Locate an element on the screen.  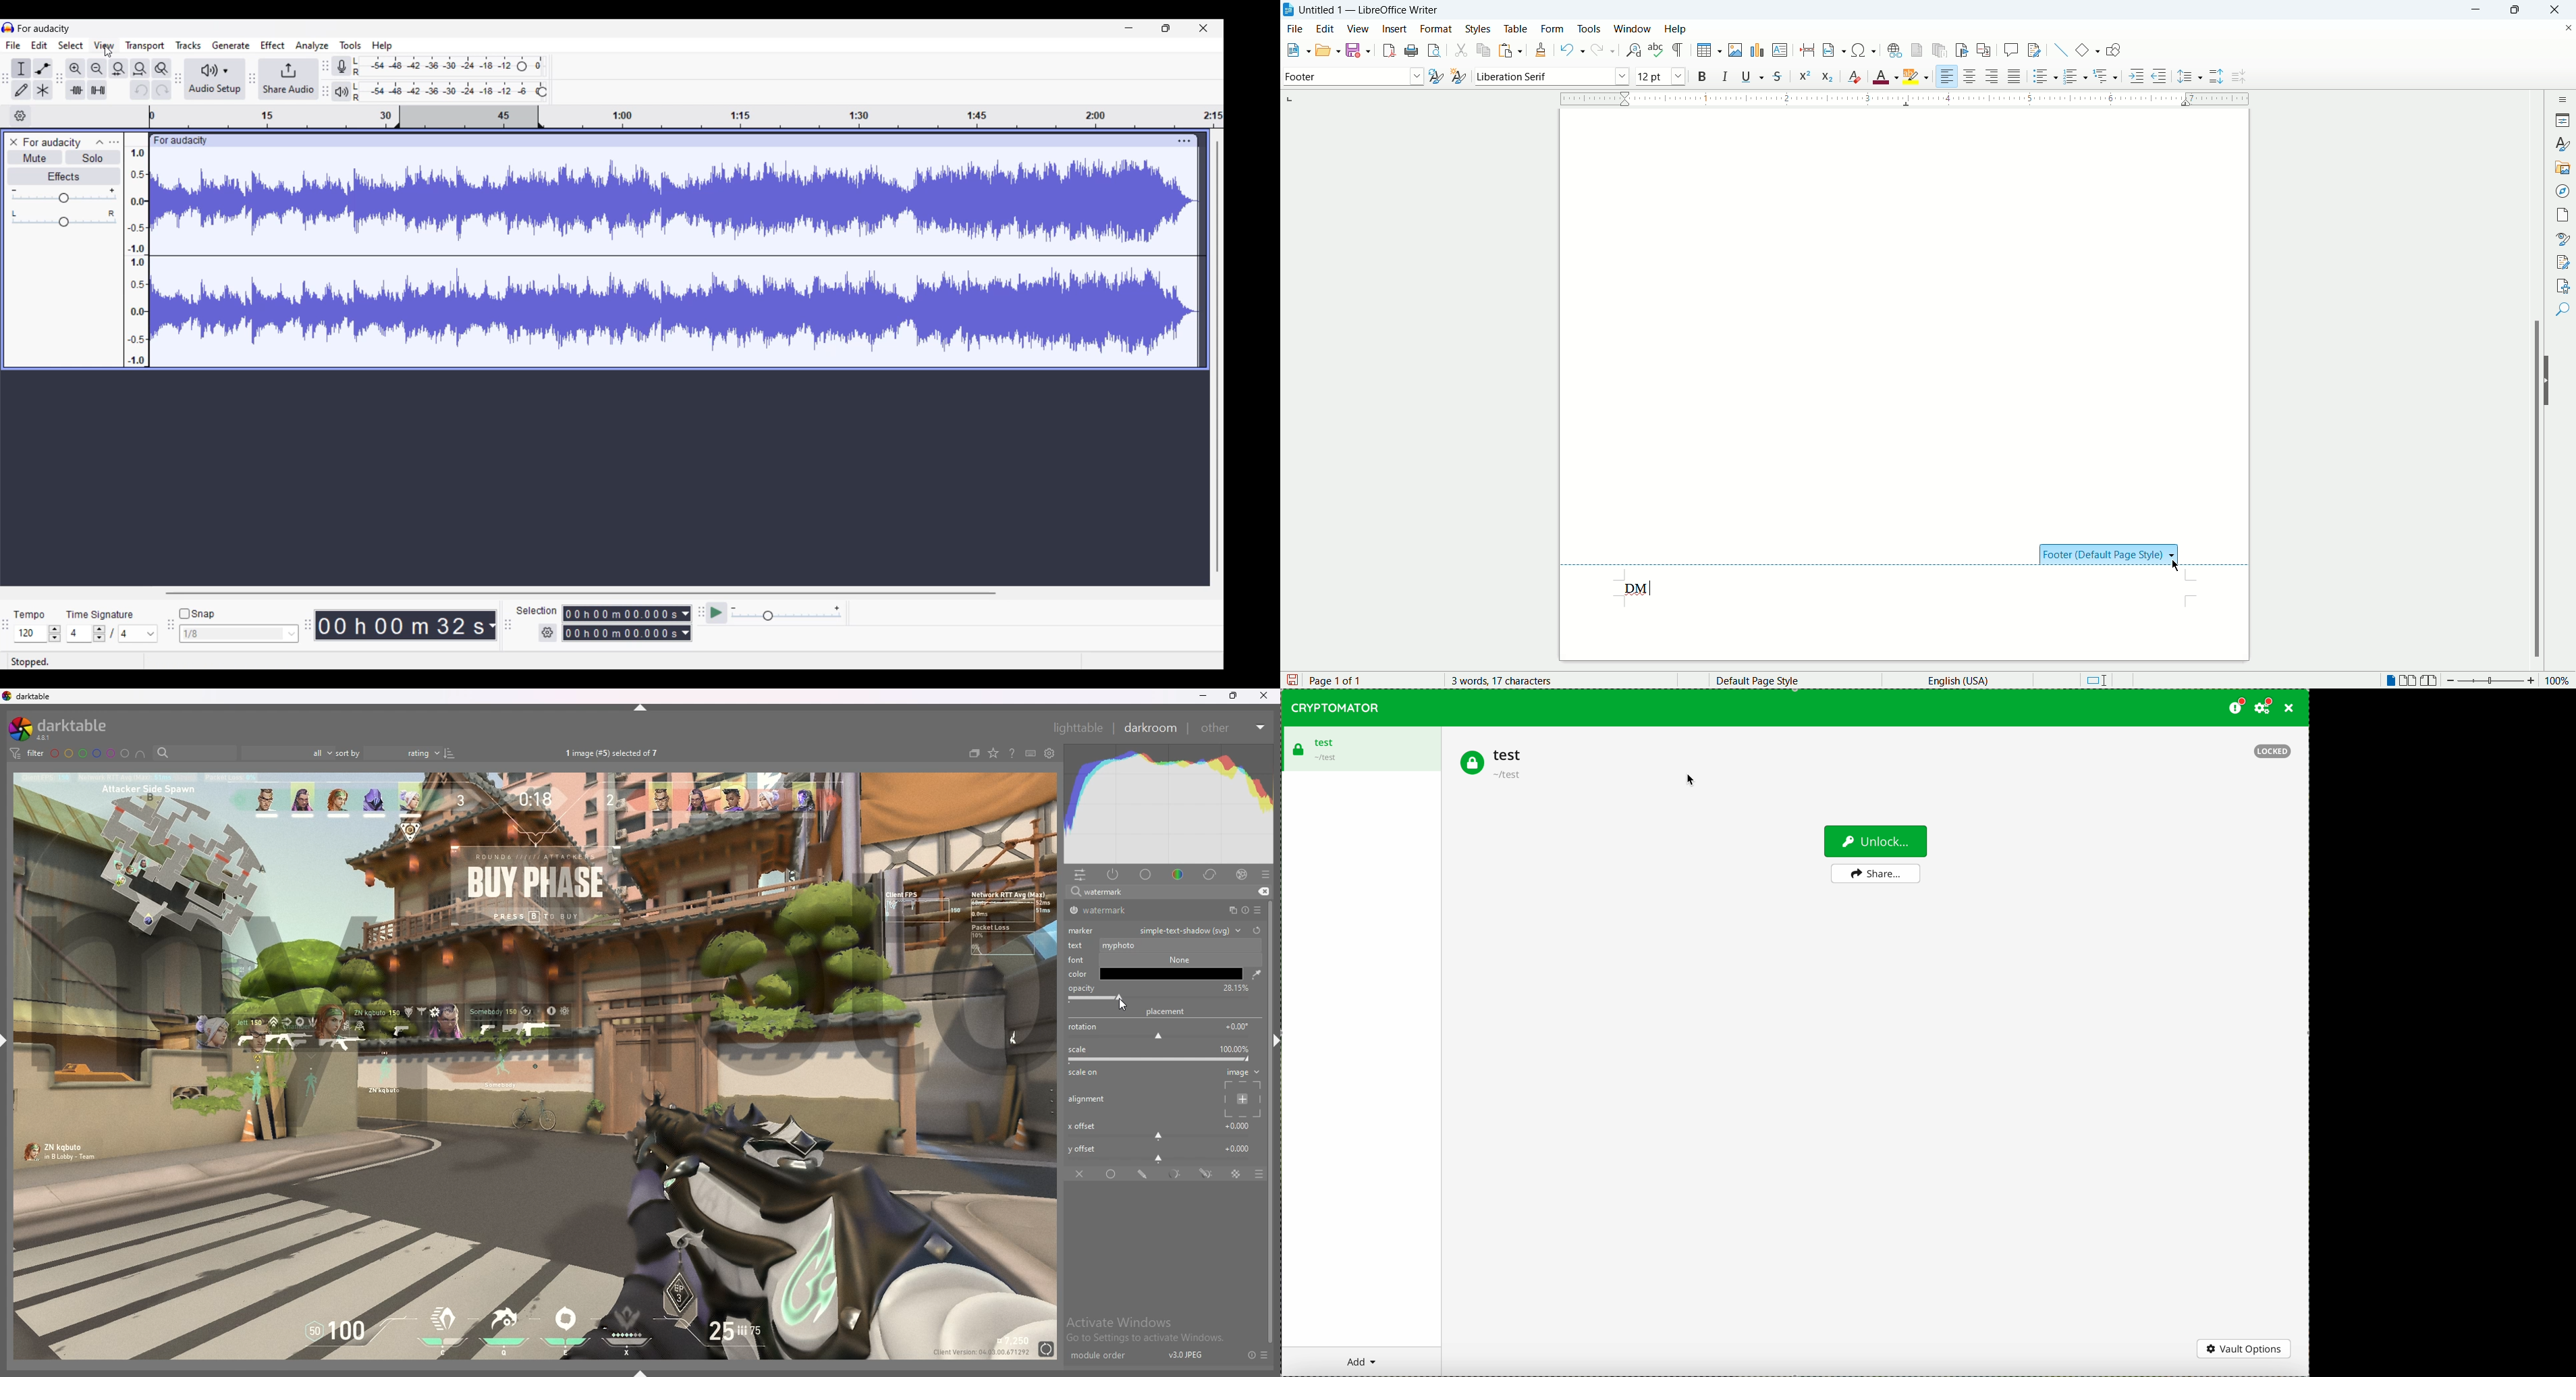
Close is located at coordinates (1267, 698).